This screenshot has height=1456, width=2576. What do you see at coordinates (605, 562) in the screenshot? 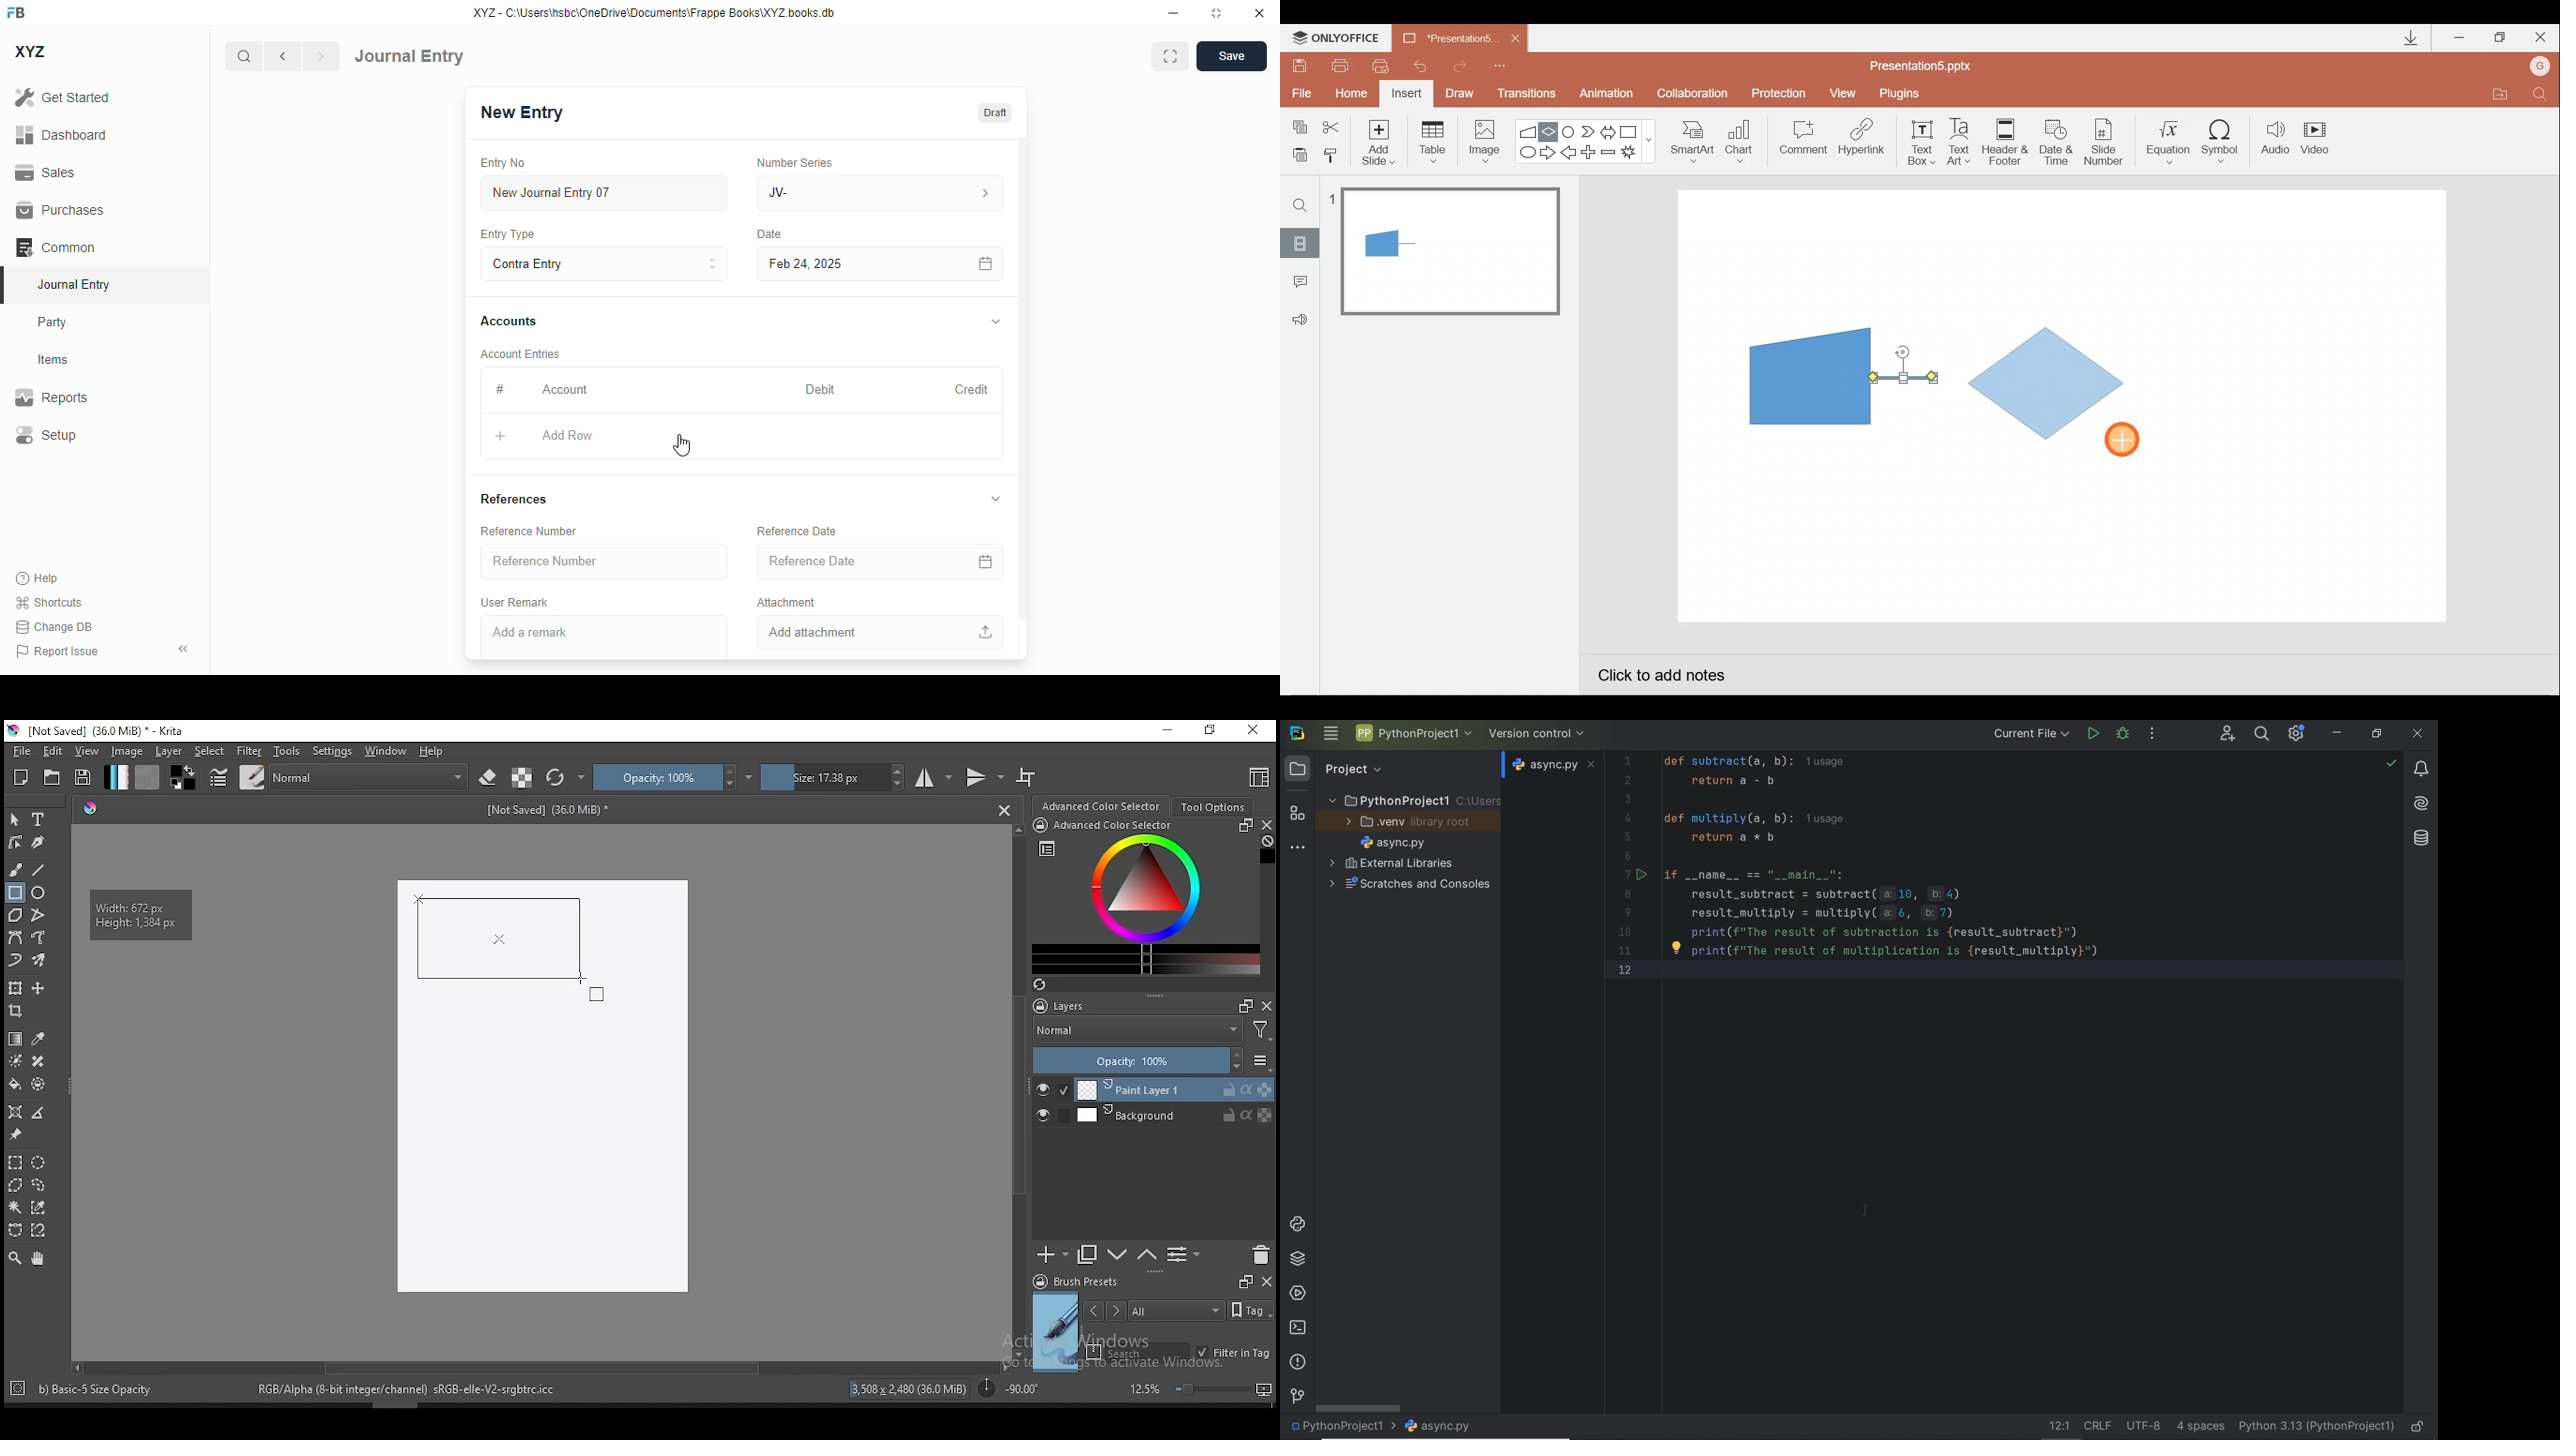
I see `reference number` at bounding box center [605, 562].